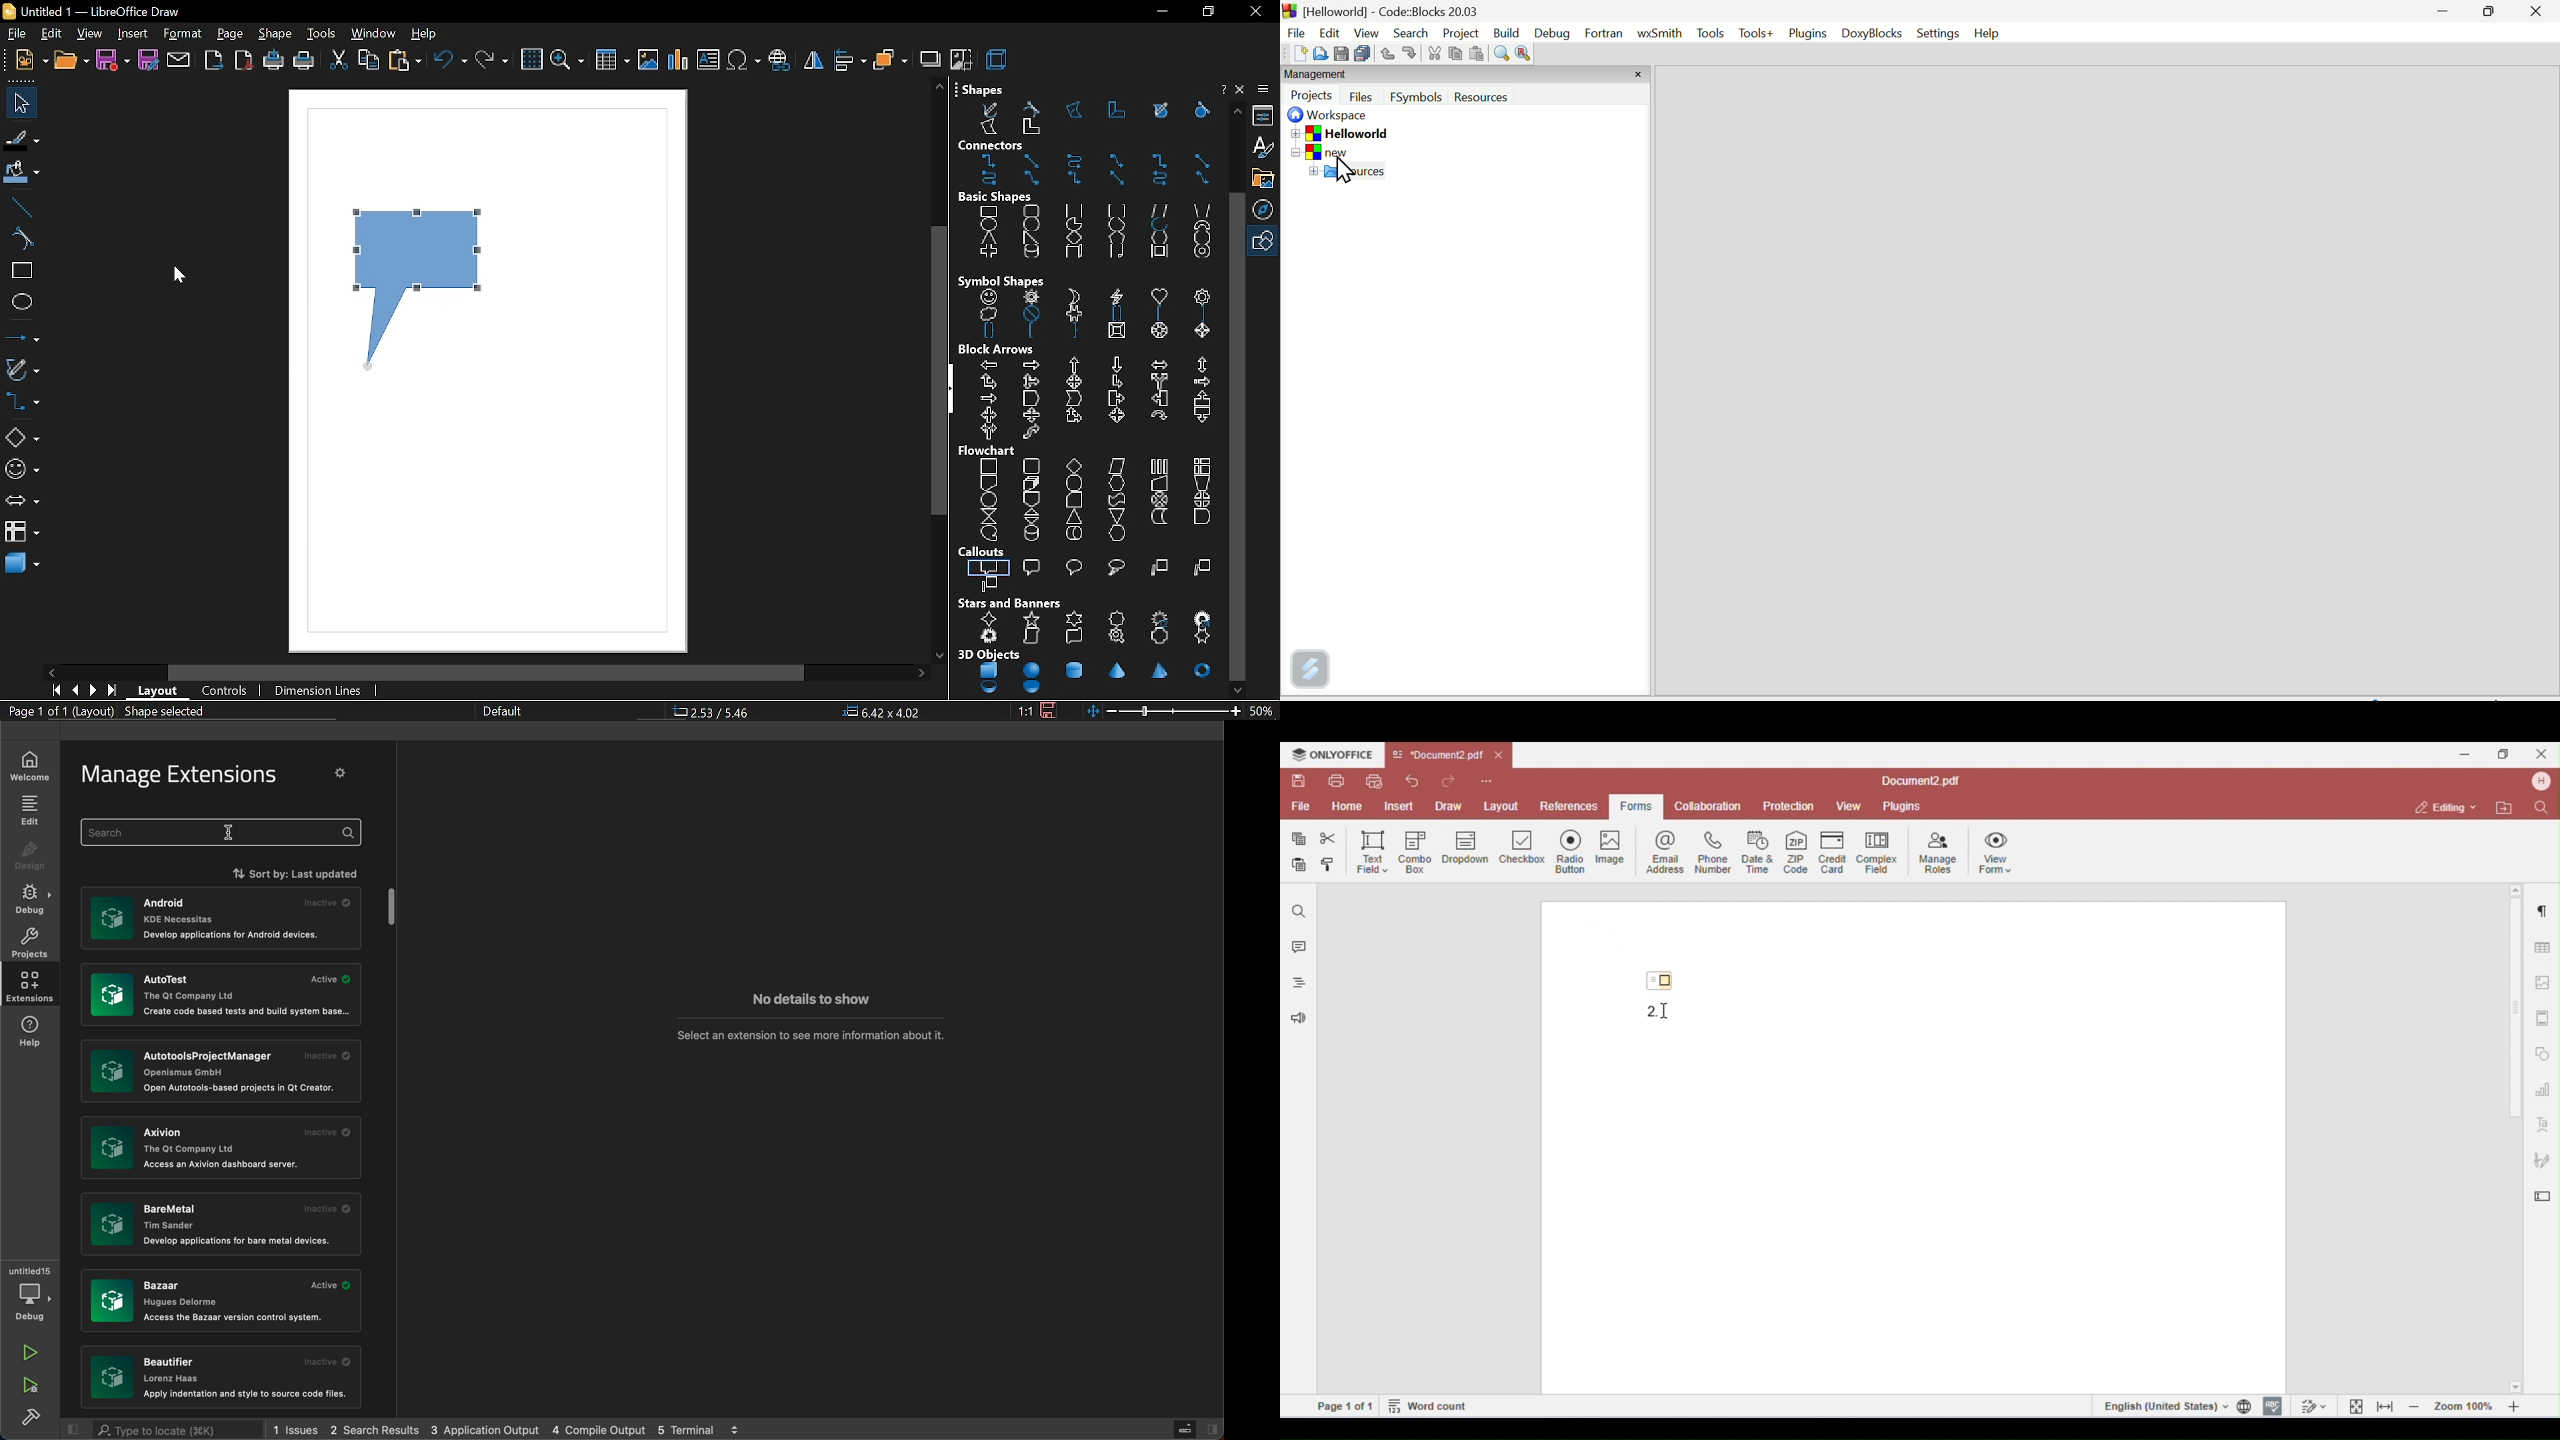  What do you see at coordinates (1050, 710) in the screenshot?
I see `save` at bounding box center [1050, 710].